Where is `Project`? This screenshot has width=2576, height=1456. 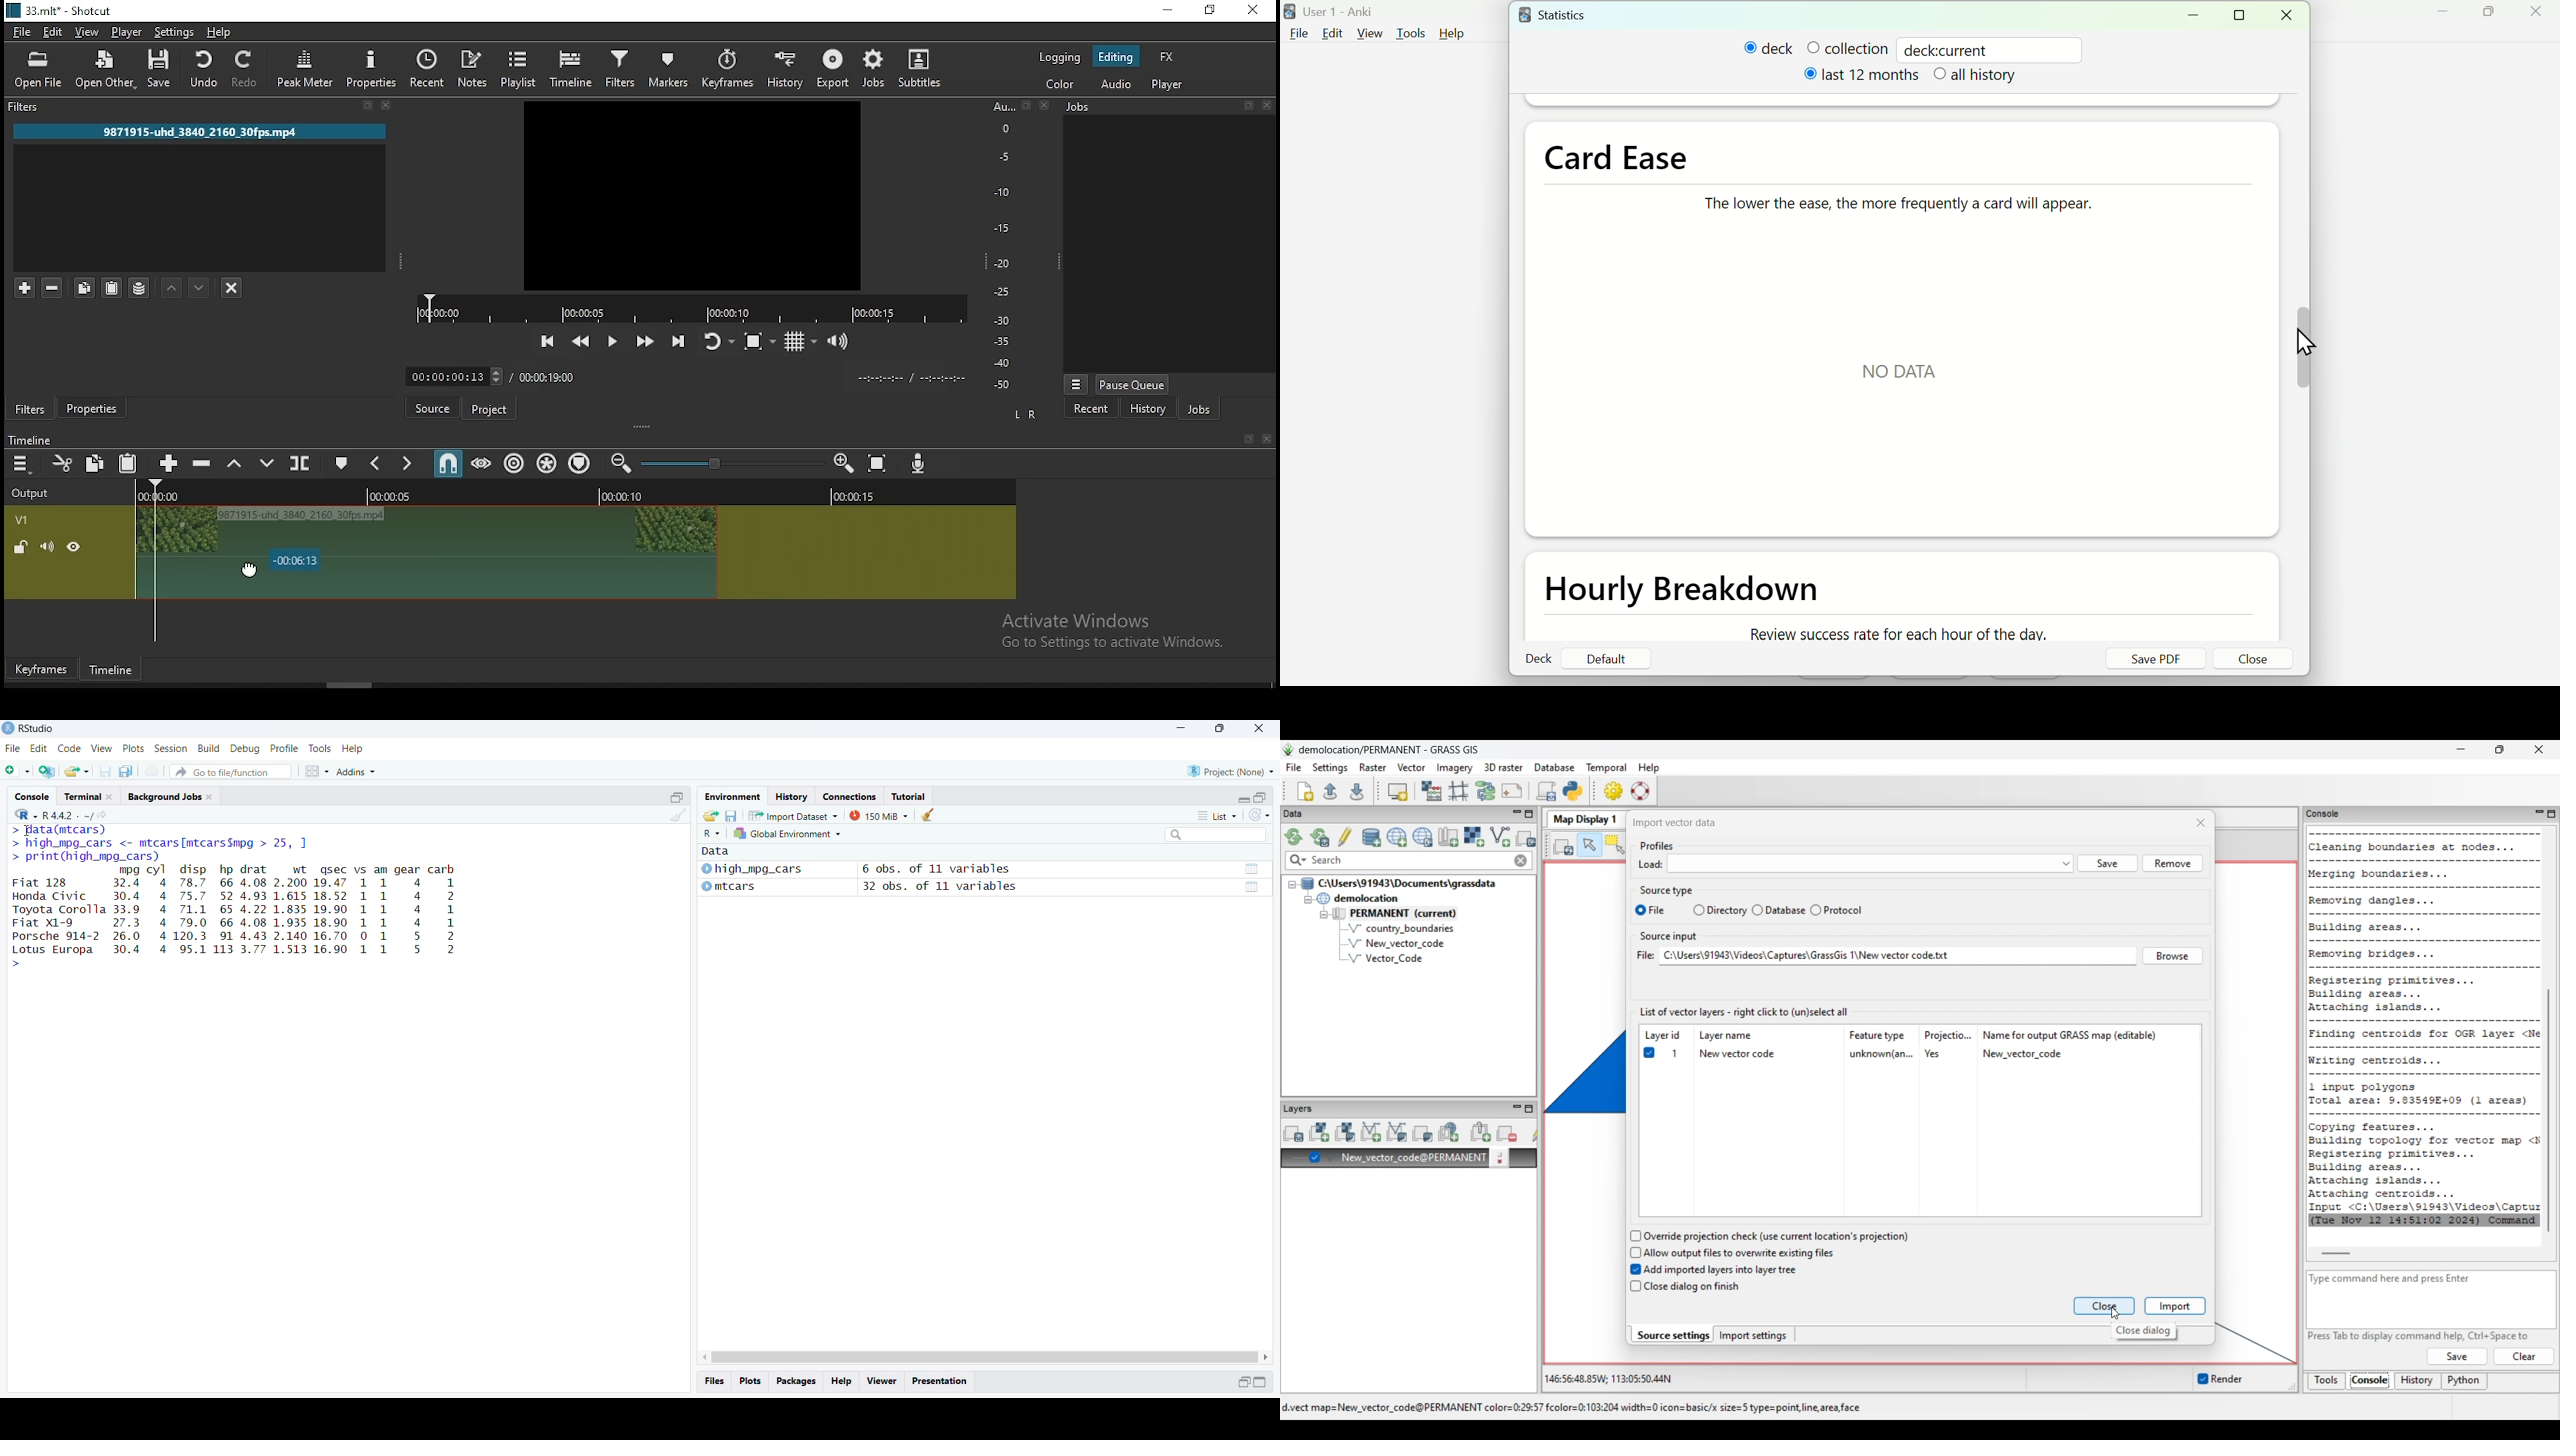
Project is located at coordinates (488, 407).